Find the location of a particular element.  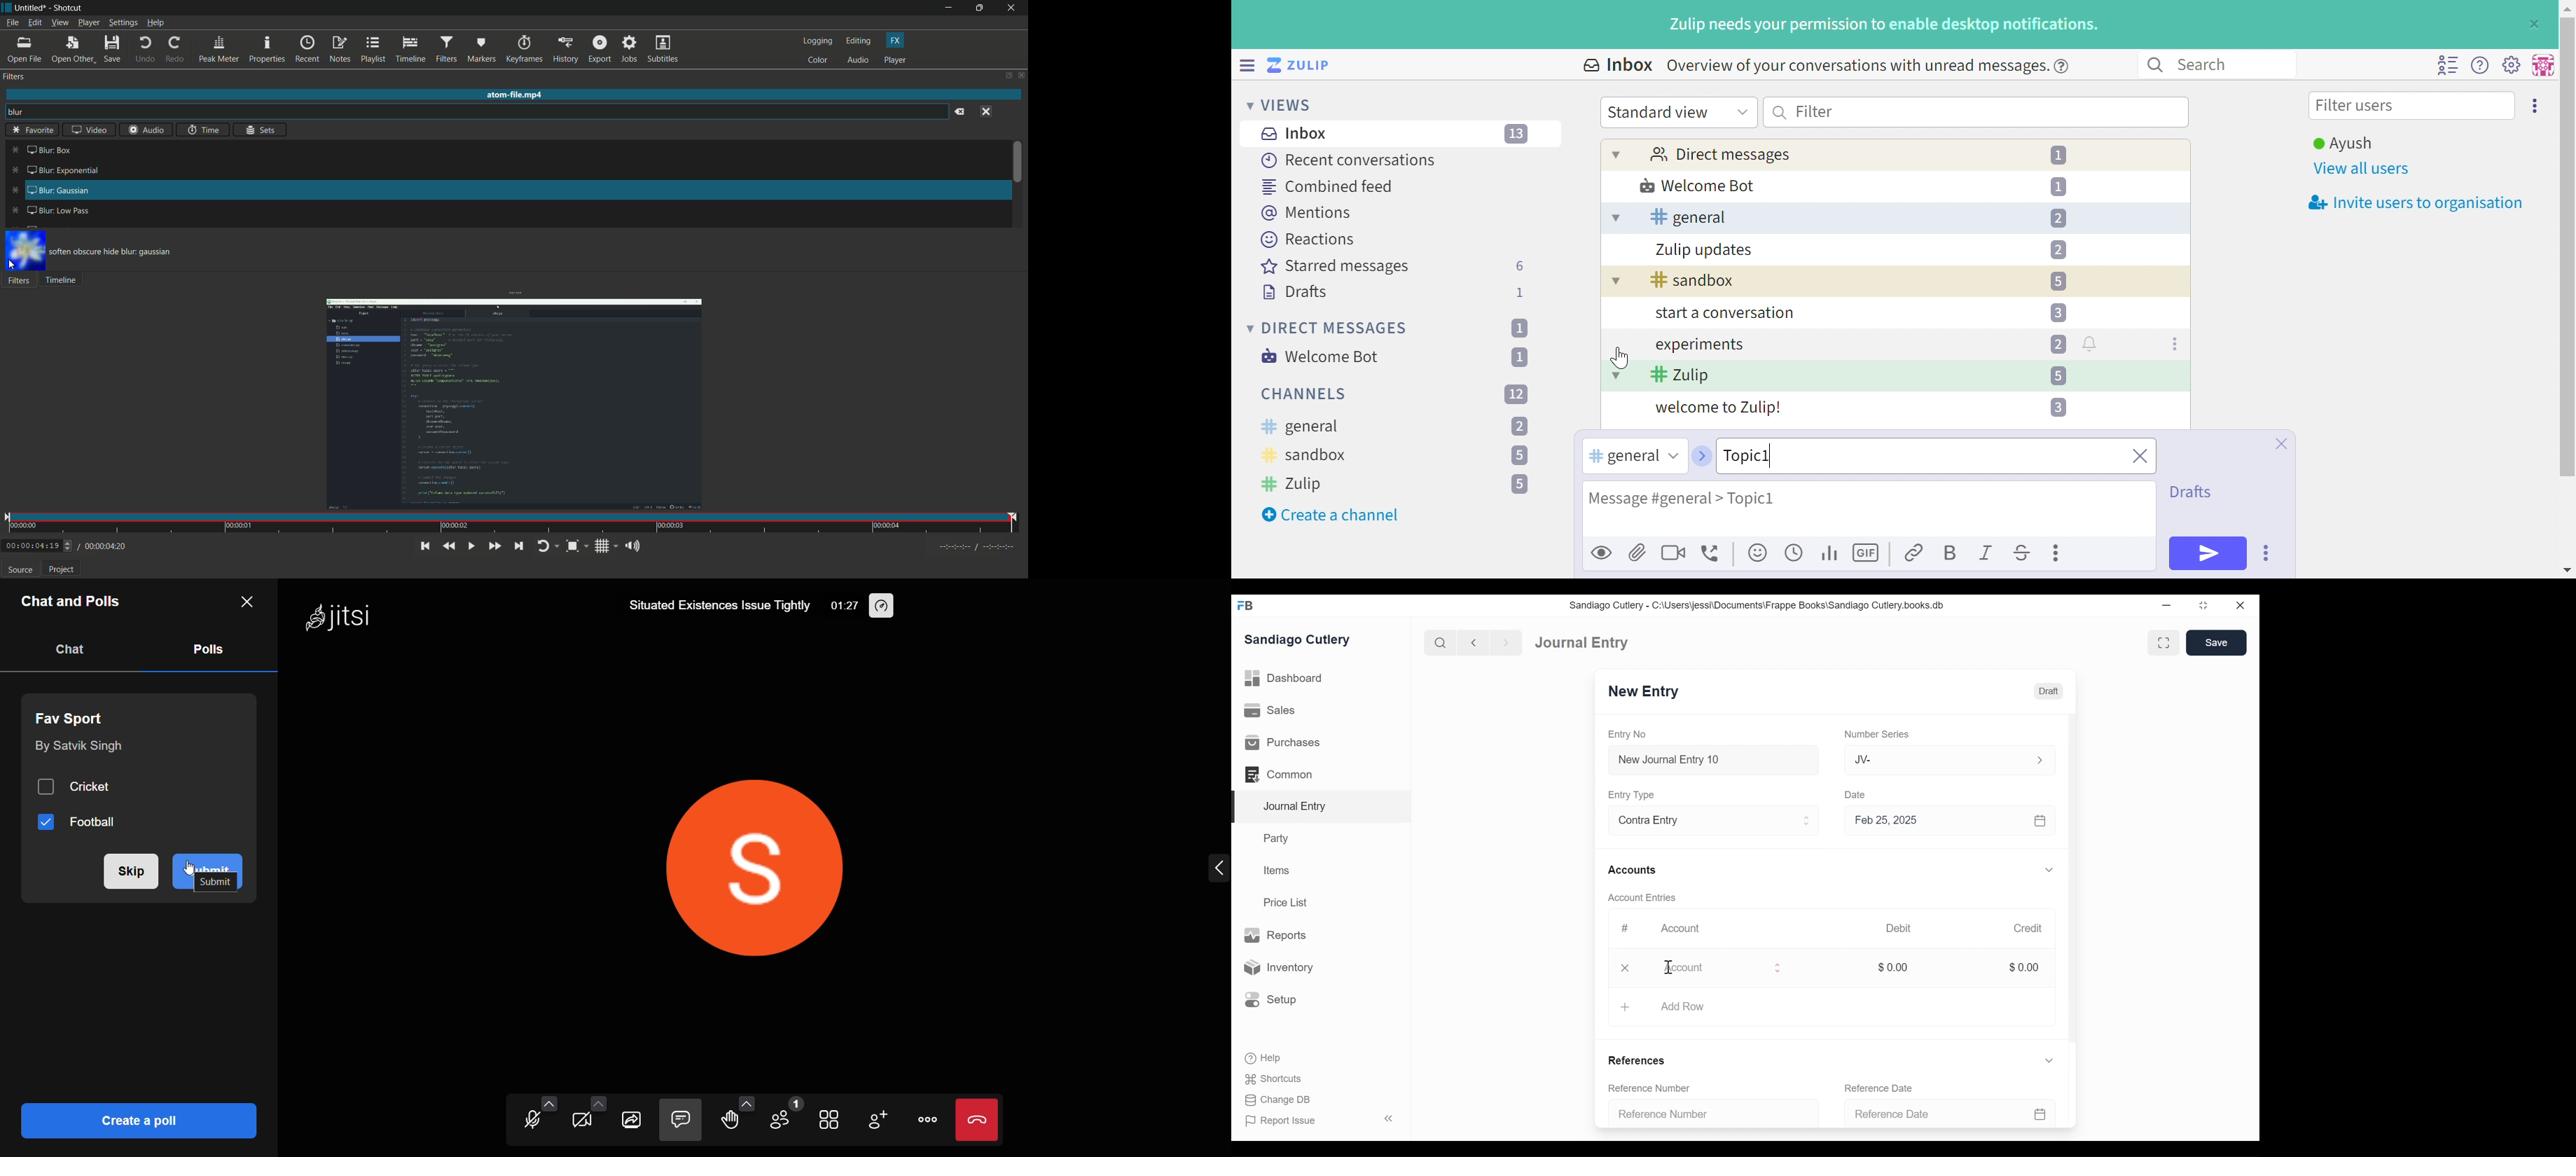

Expand is located at coordinates (1778, 968).